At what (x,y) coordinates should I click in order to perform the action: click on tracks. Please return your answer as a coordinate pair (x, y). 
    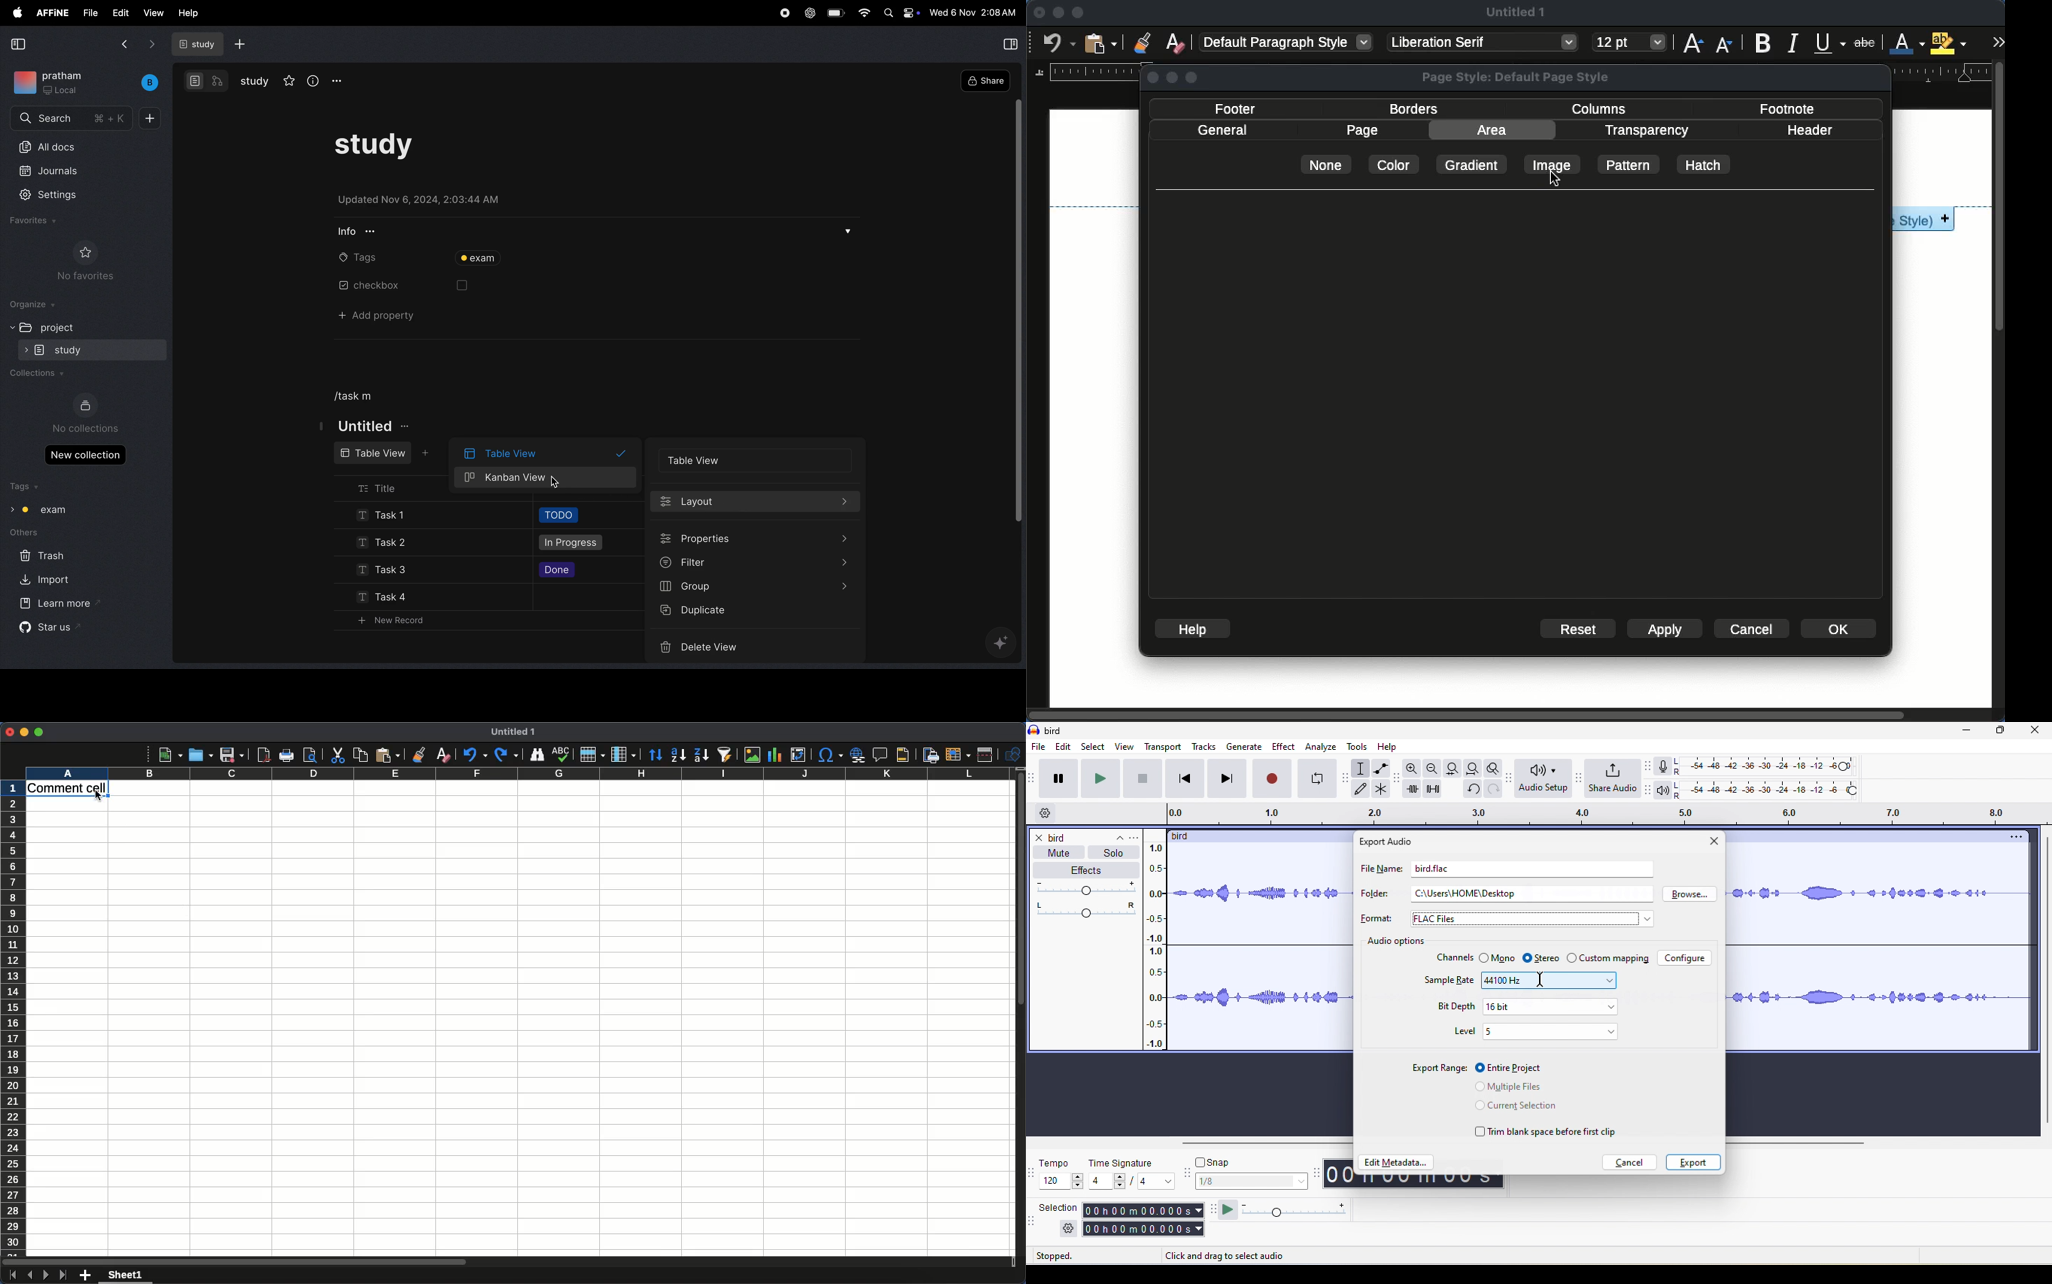
    Looking at the image, I should click on (1207, 748).